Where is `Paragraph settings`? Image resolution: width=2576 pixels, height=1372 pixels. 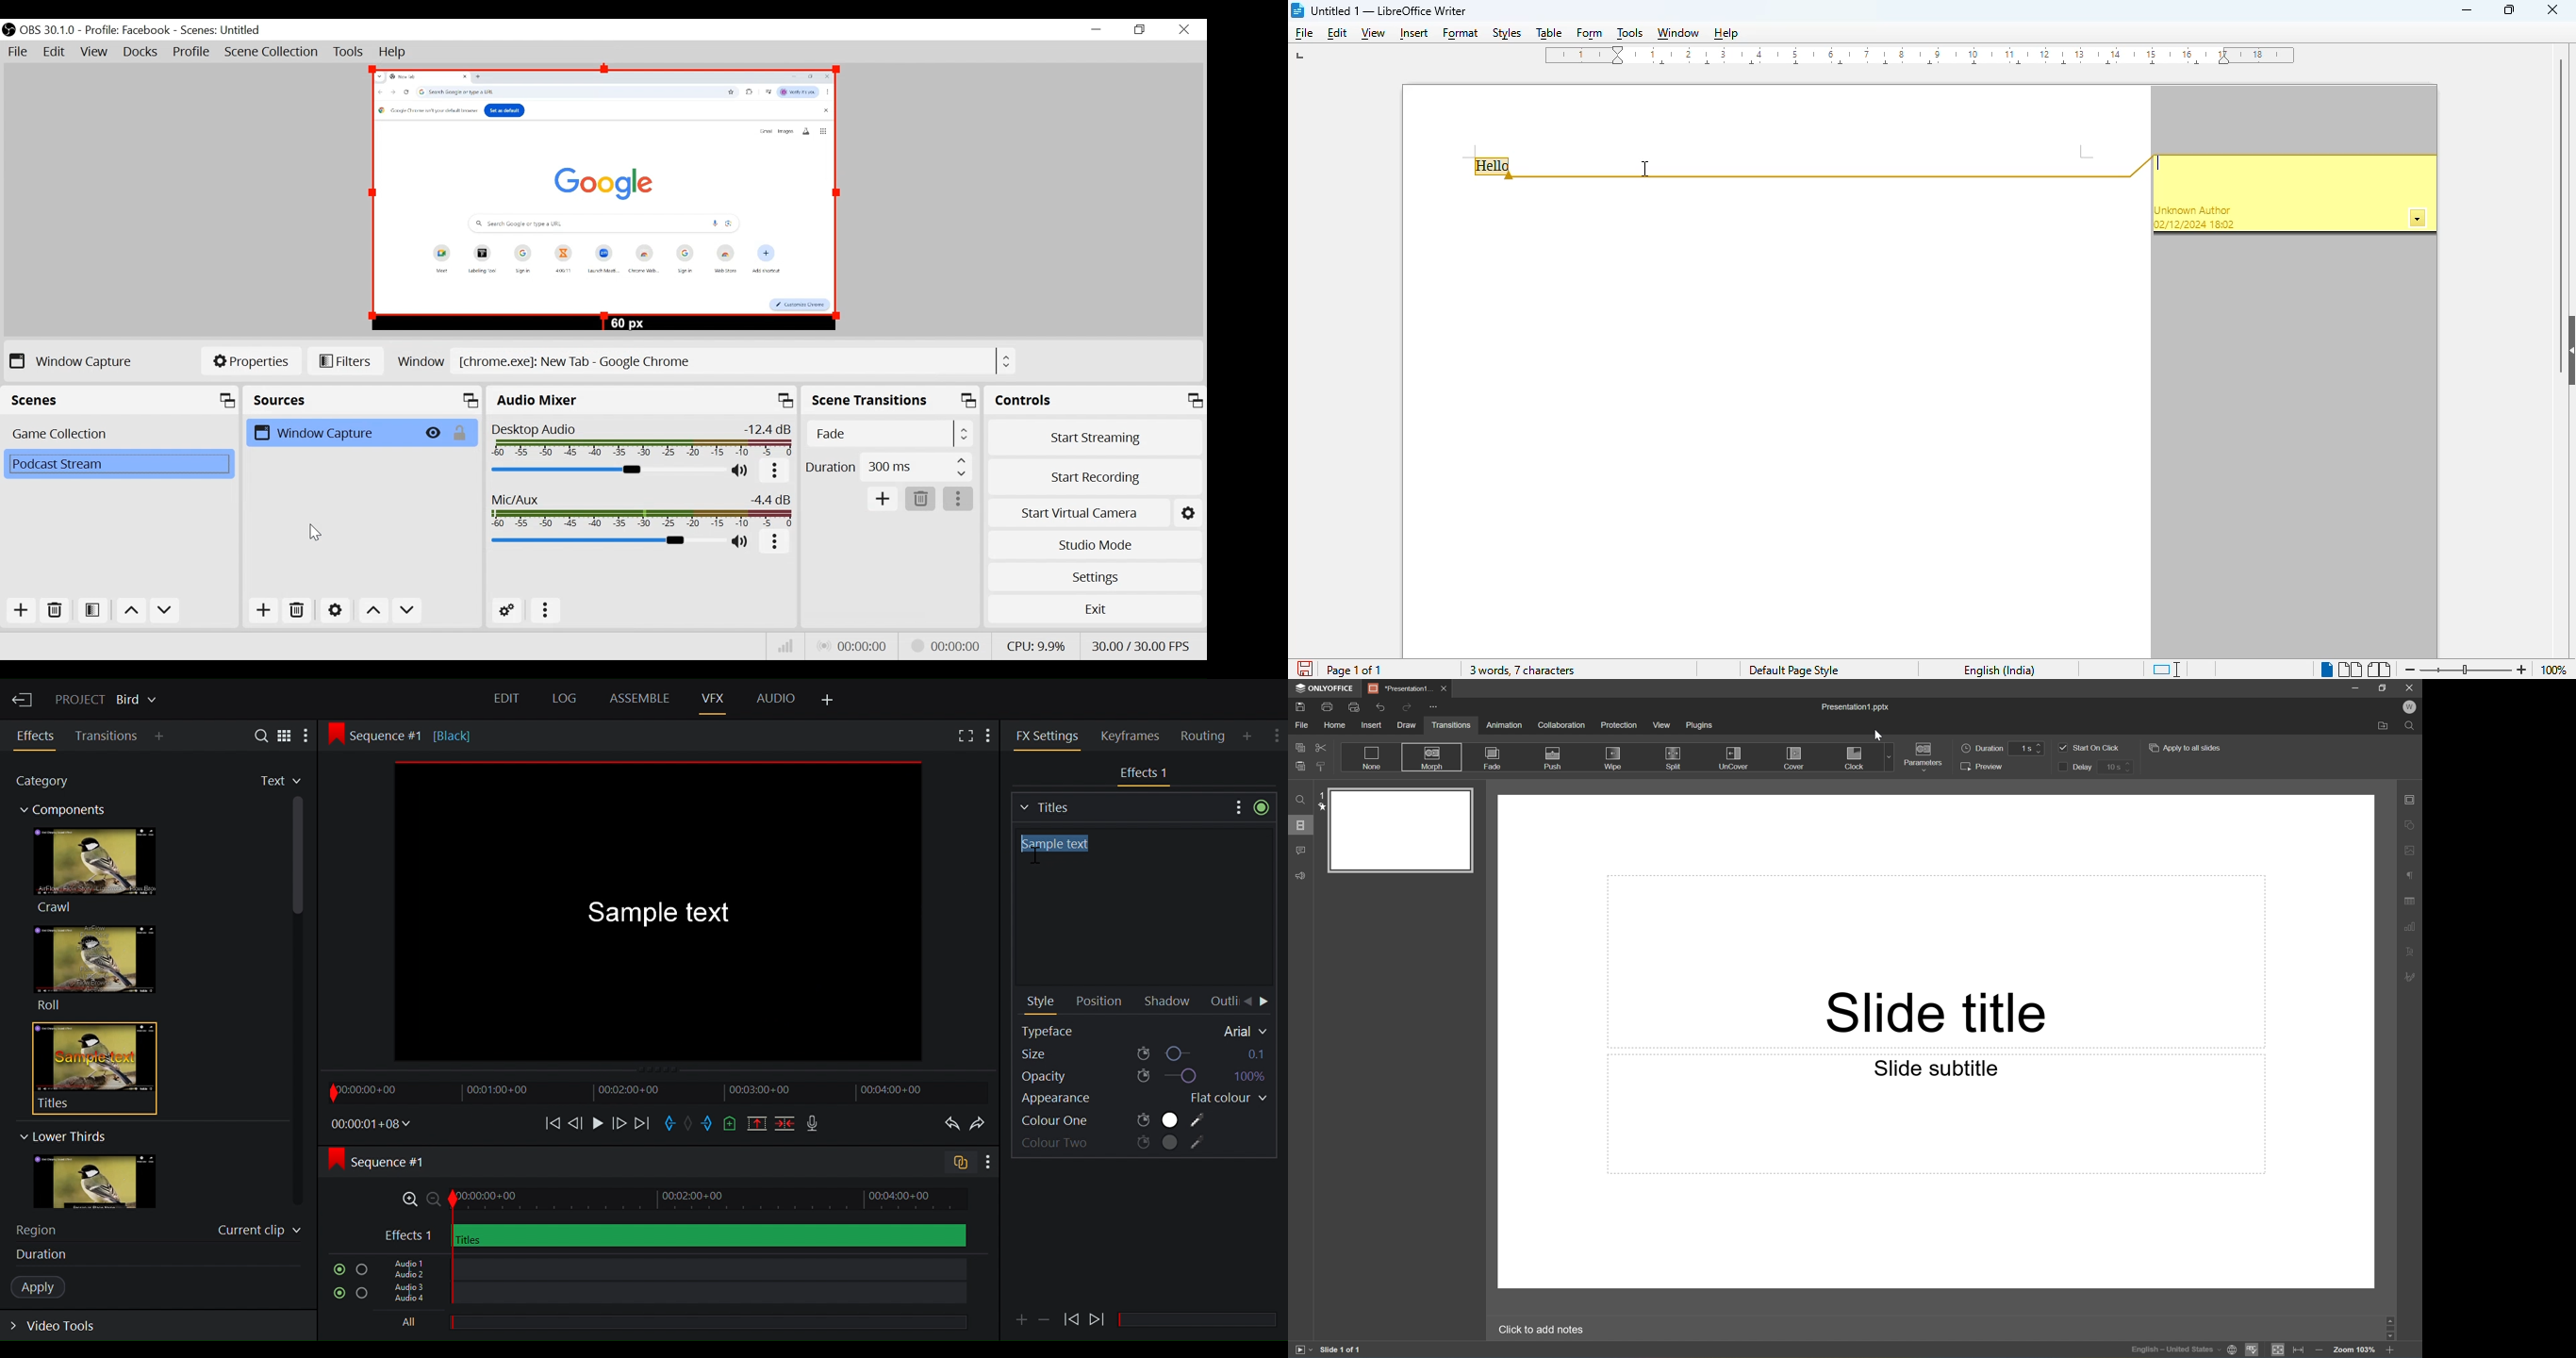 Paragraph settings is located at coordinates (2411, 877).